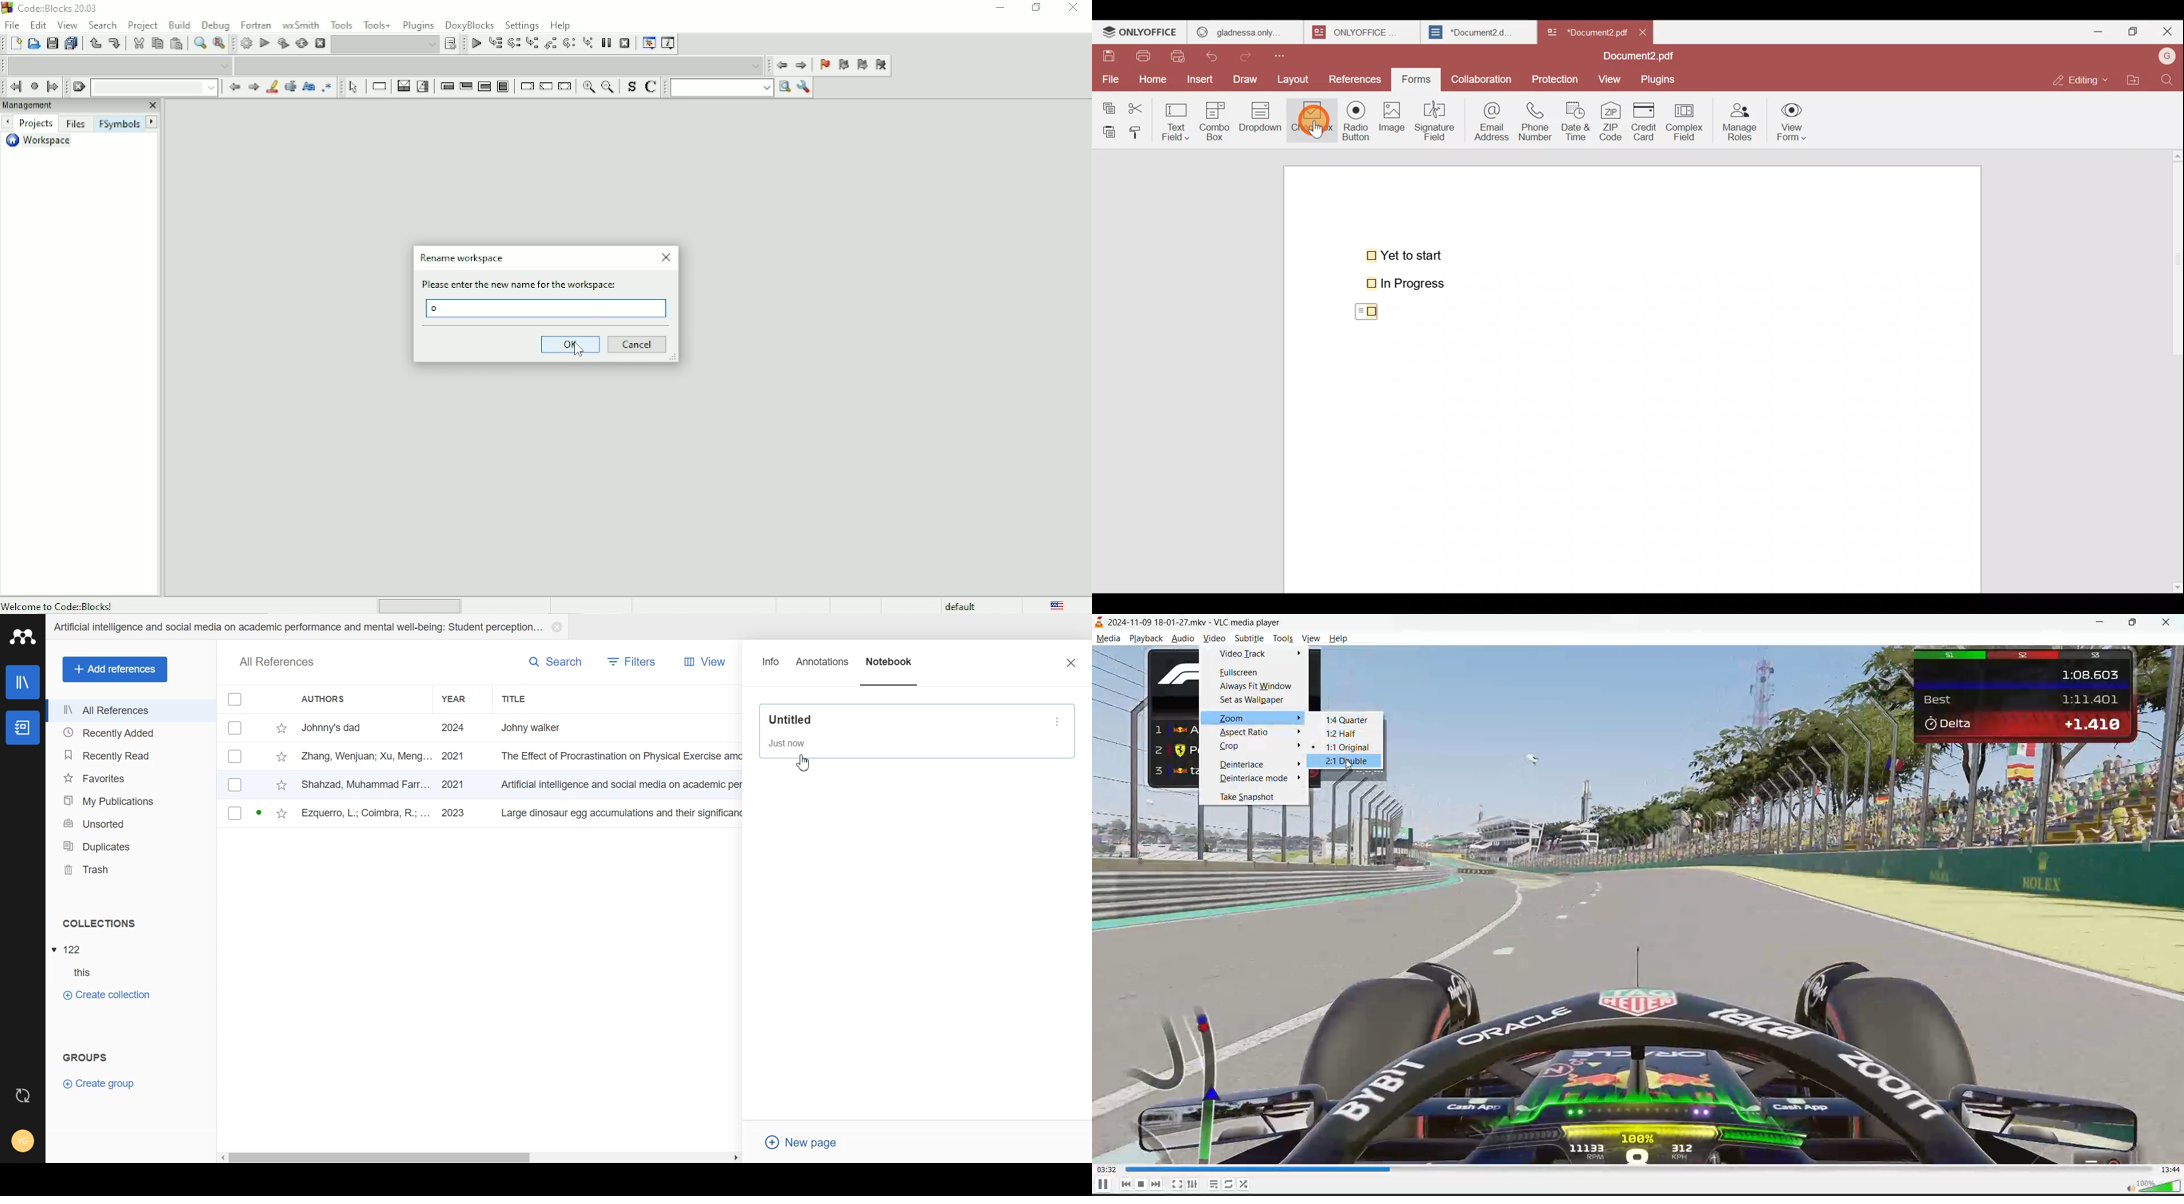 This screenshot has height=1204, width=2184. What do you see at coordinates (1214, 119) in the screenshot?
I see `Combo box` at bounding box center [1214, 119].